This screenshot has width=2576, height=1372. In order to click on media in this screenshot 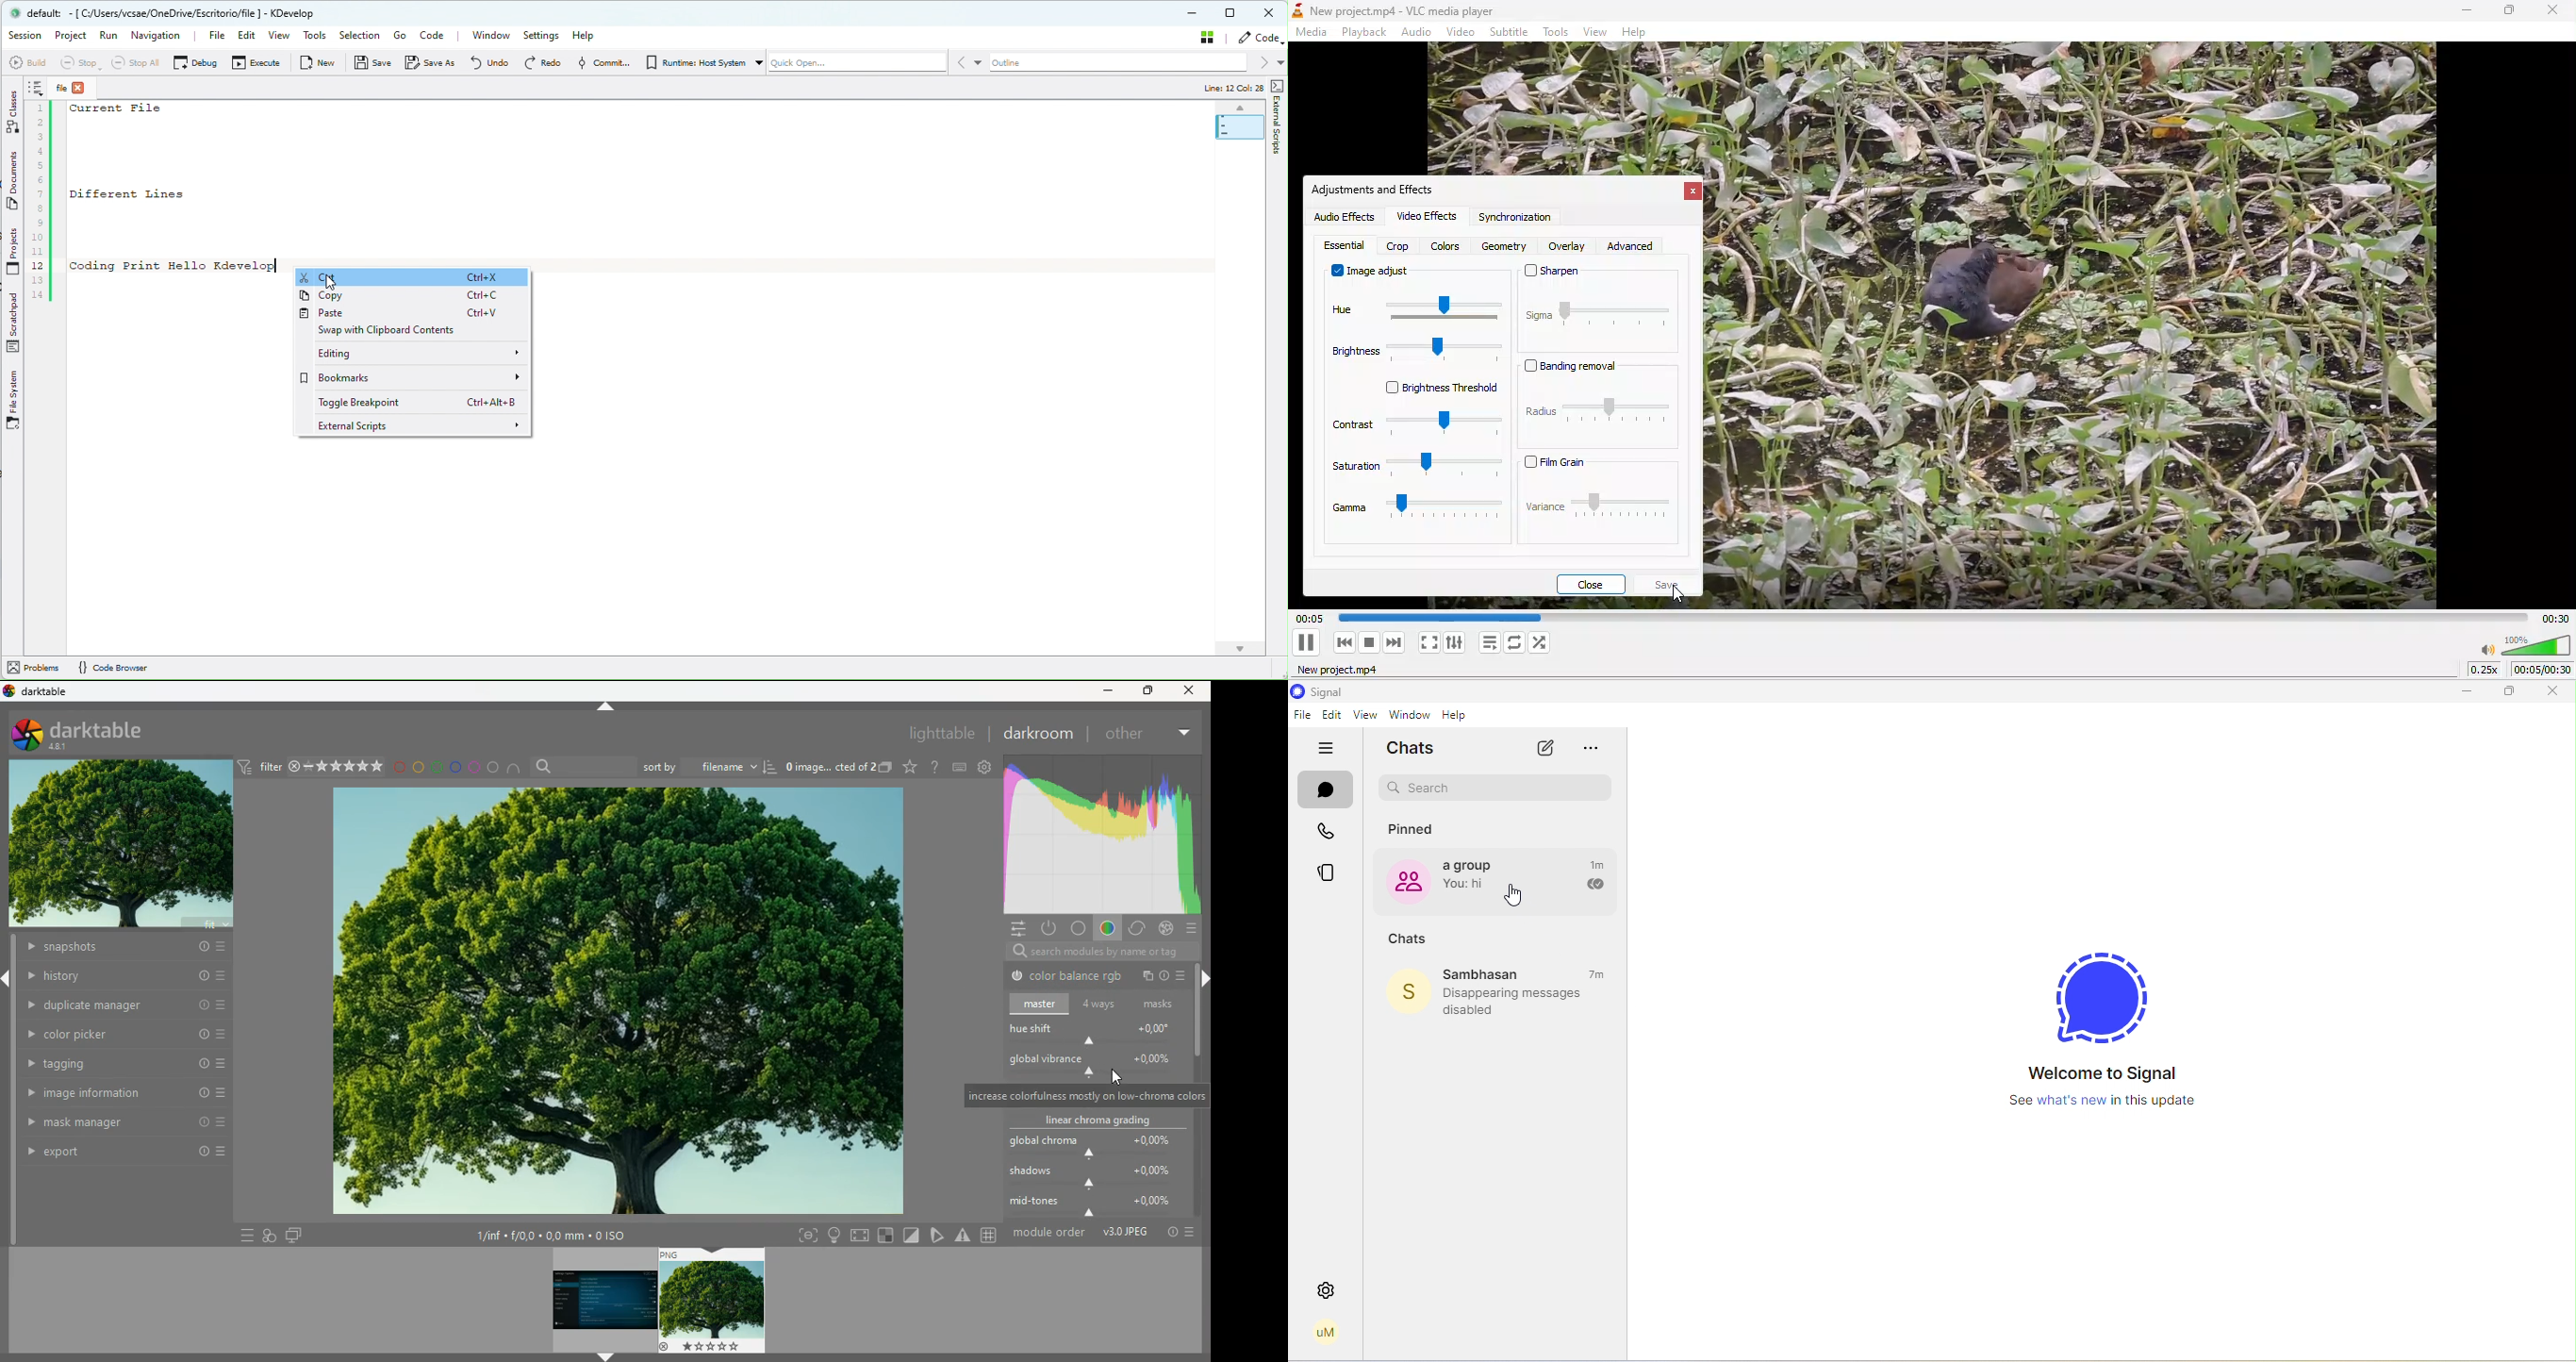, I will do `click(1314, 32)`.